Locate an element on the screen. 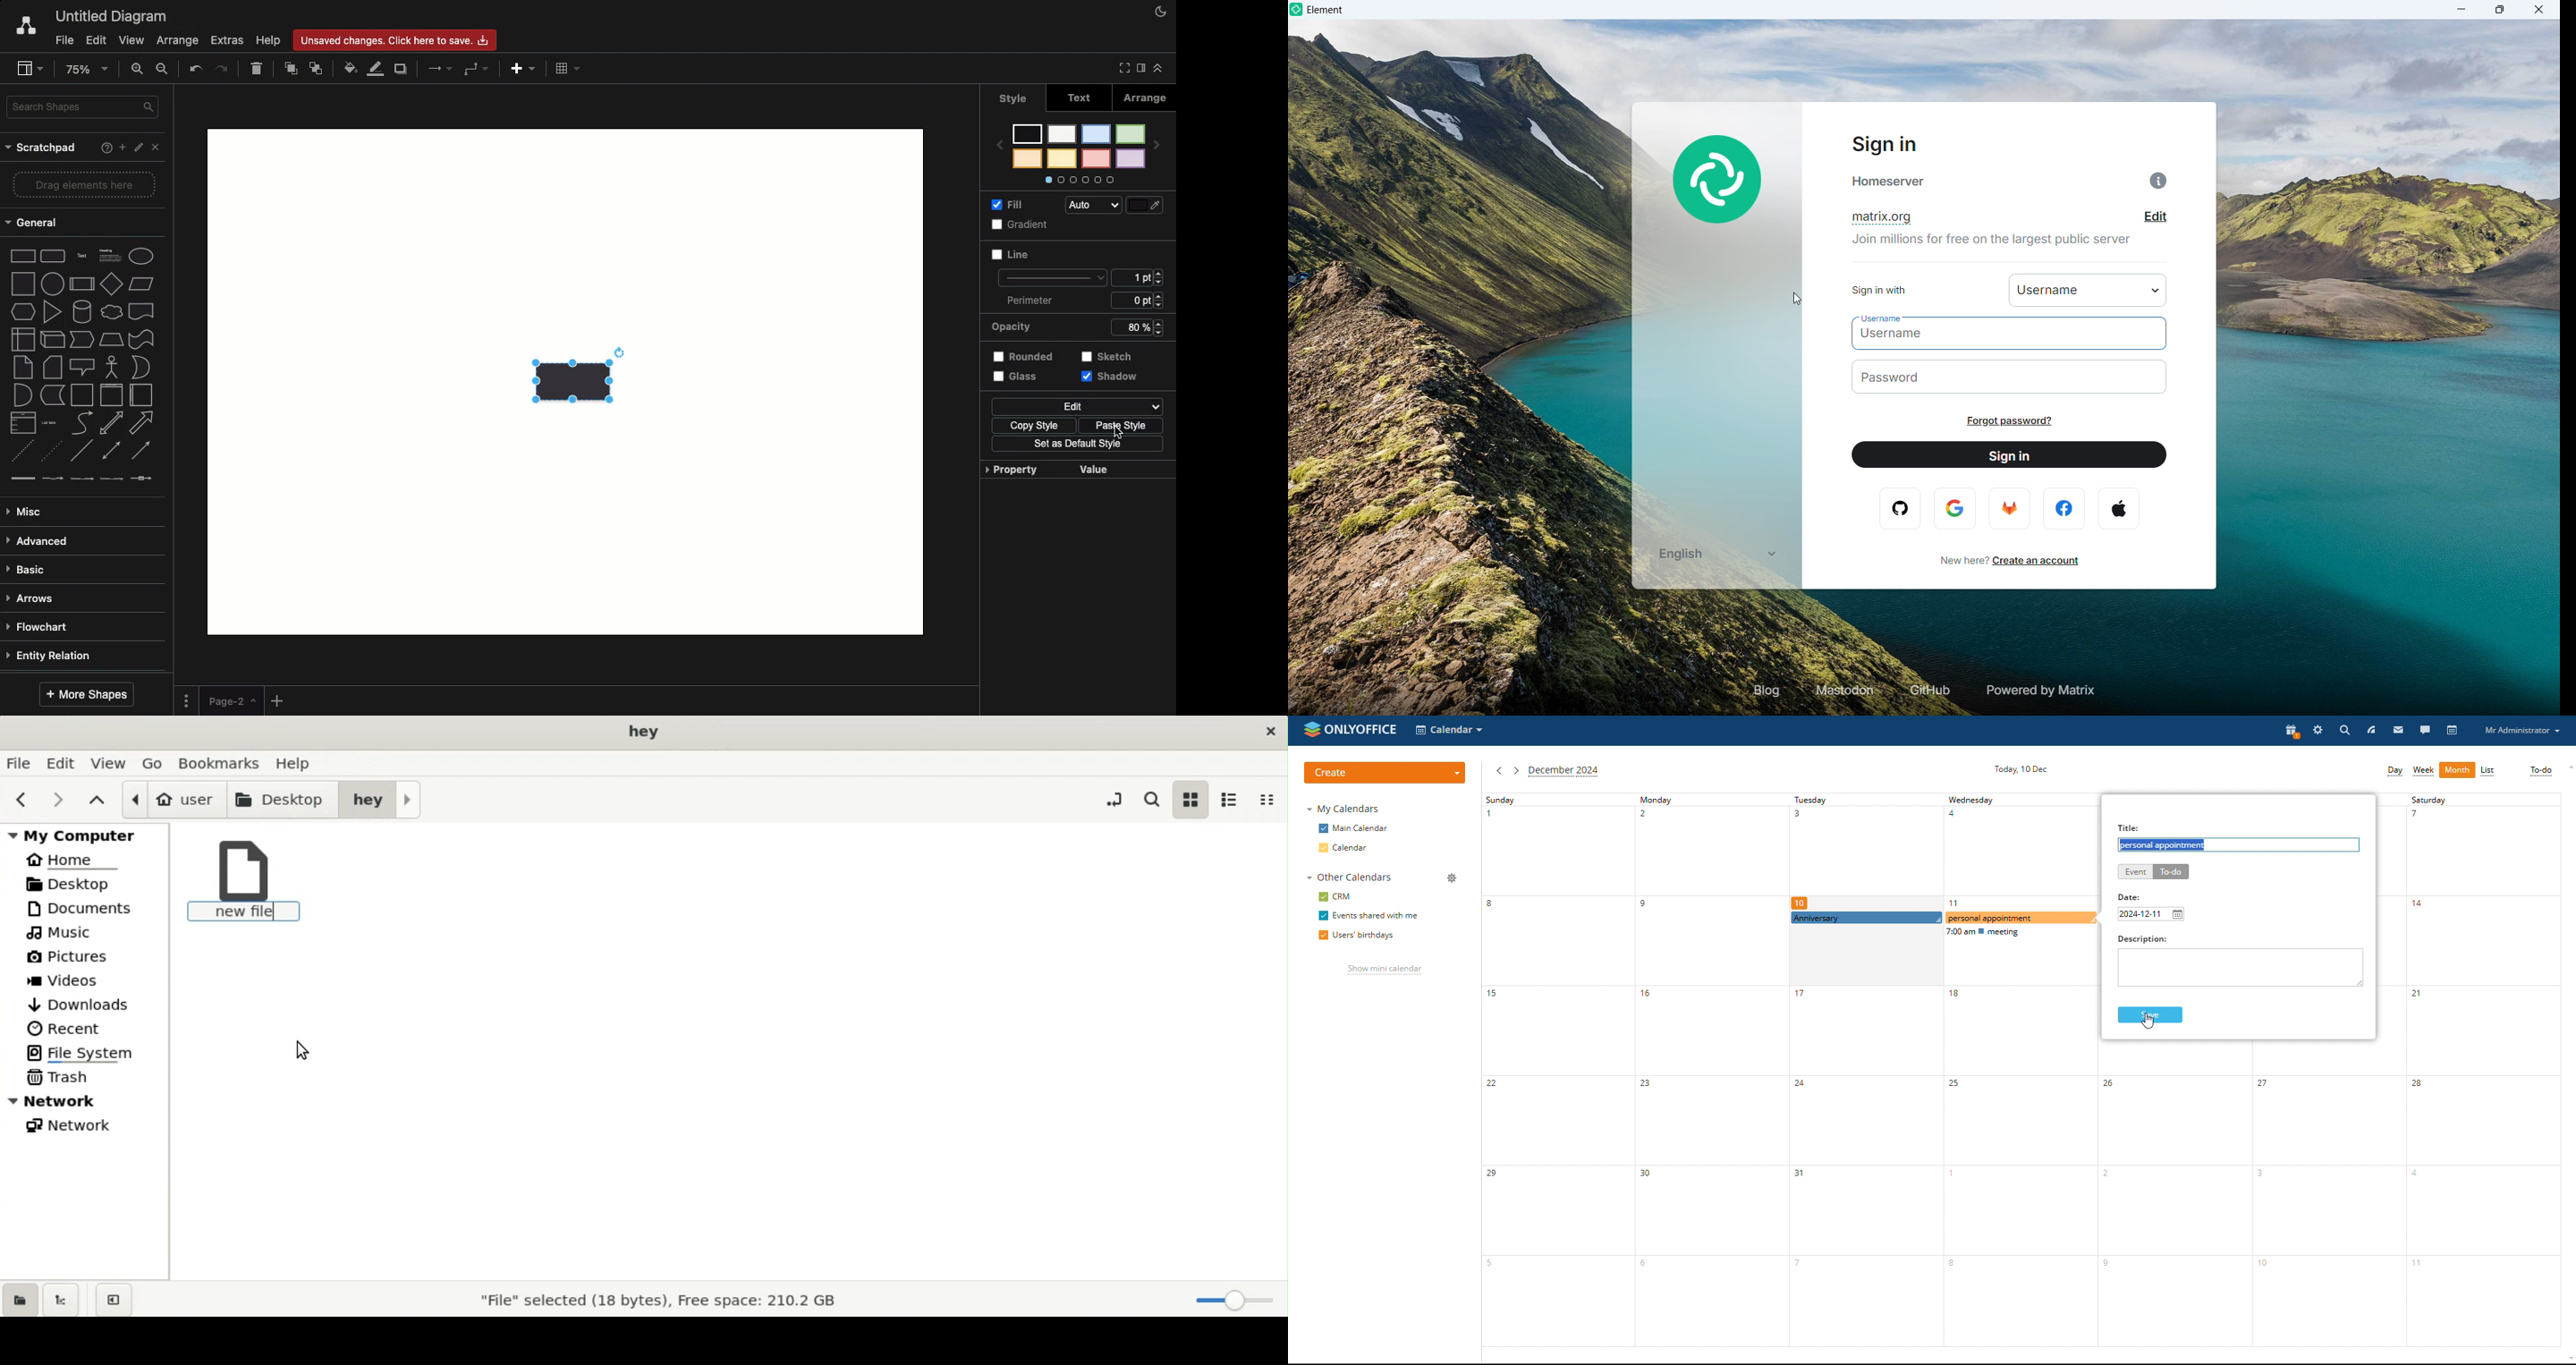 Image resolution: width=2576 pixels, height=1372 pixels. Edit is located at coordinates (1079, 405).